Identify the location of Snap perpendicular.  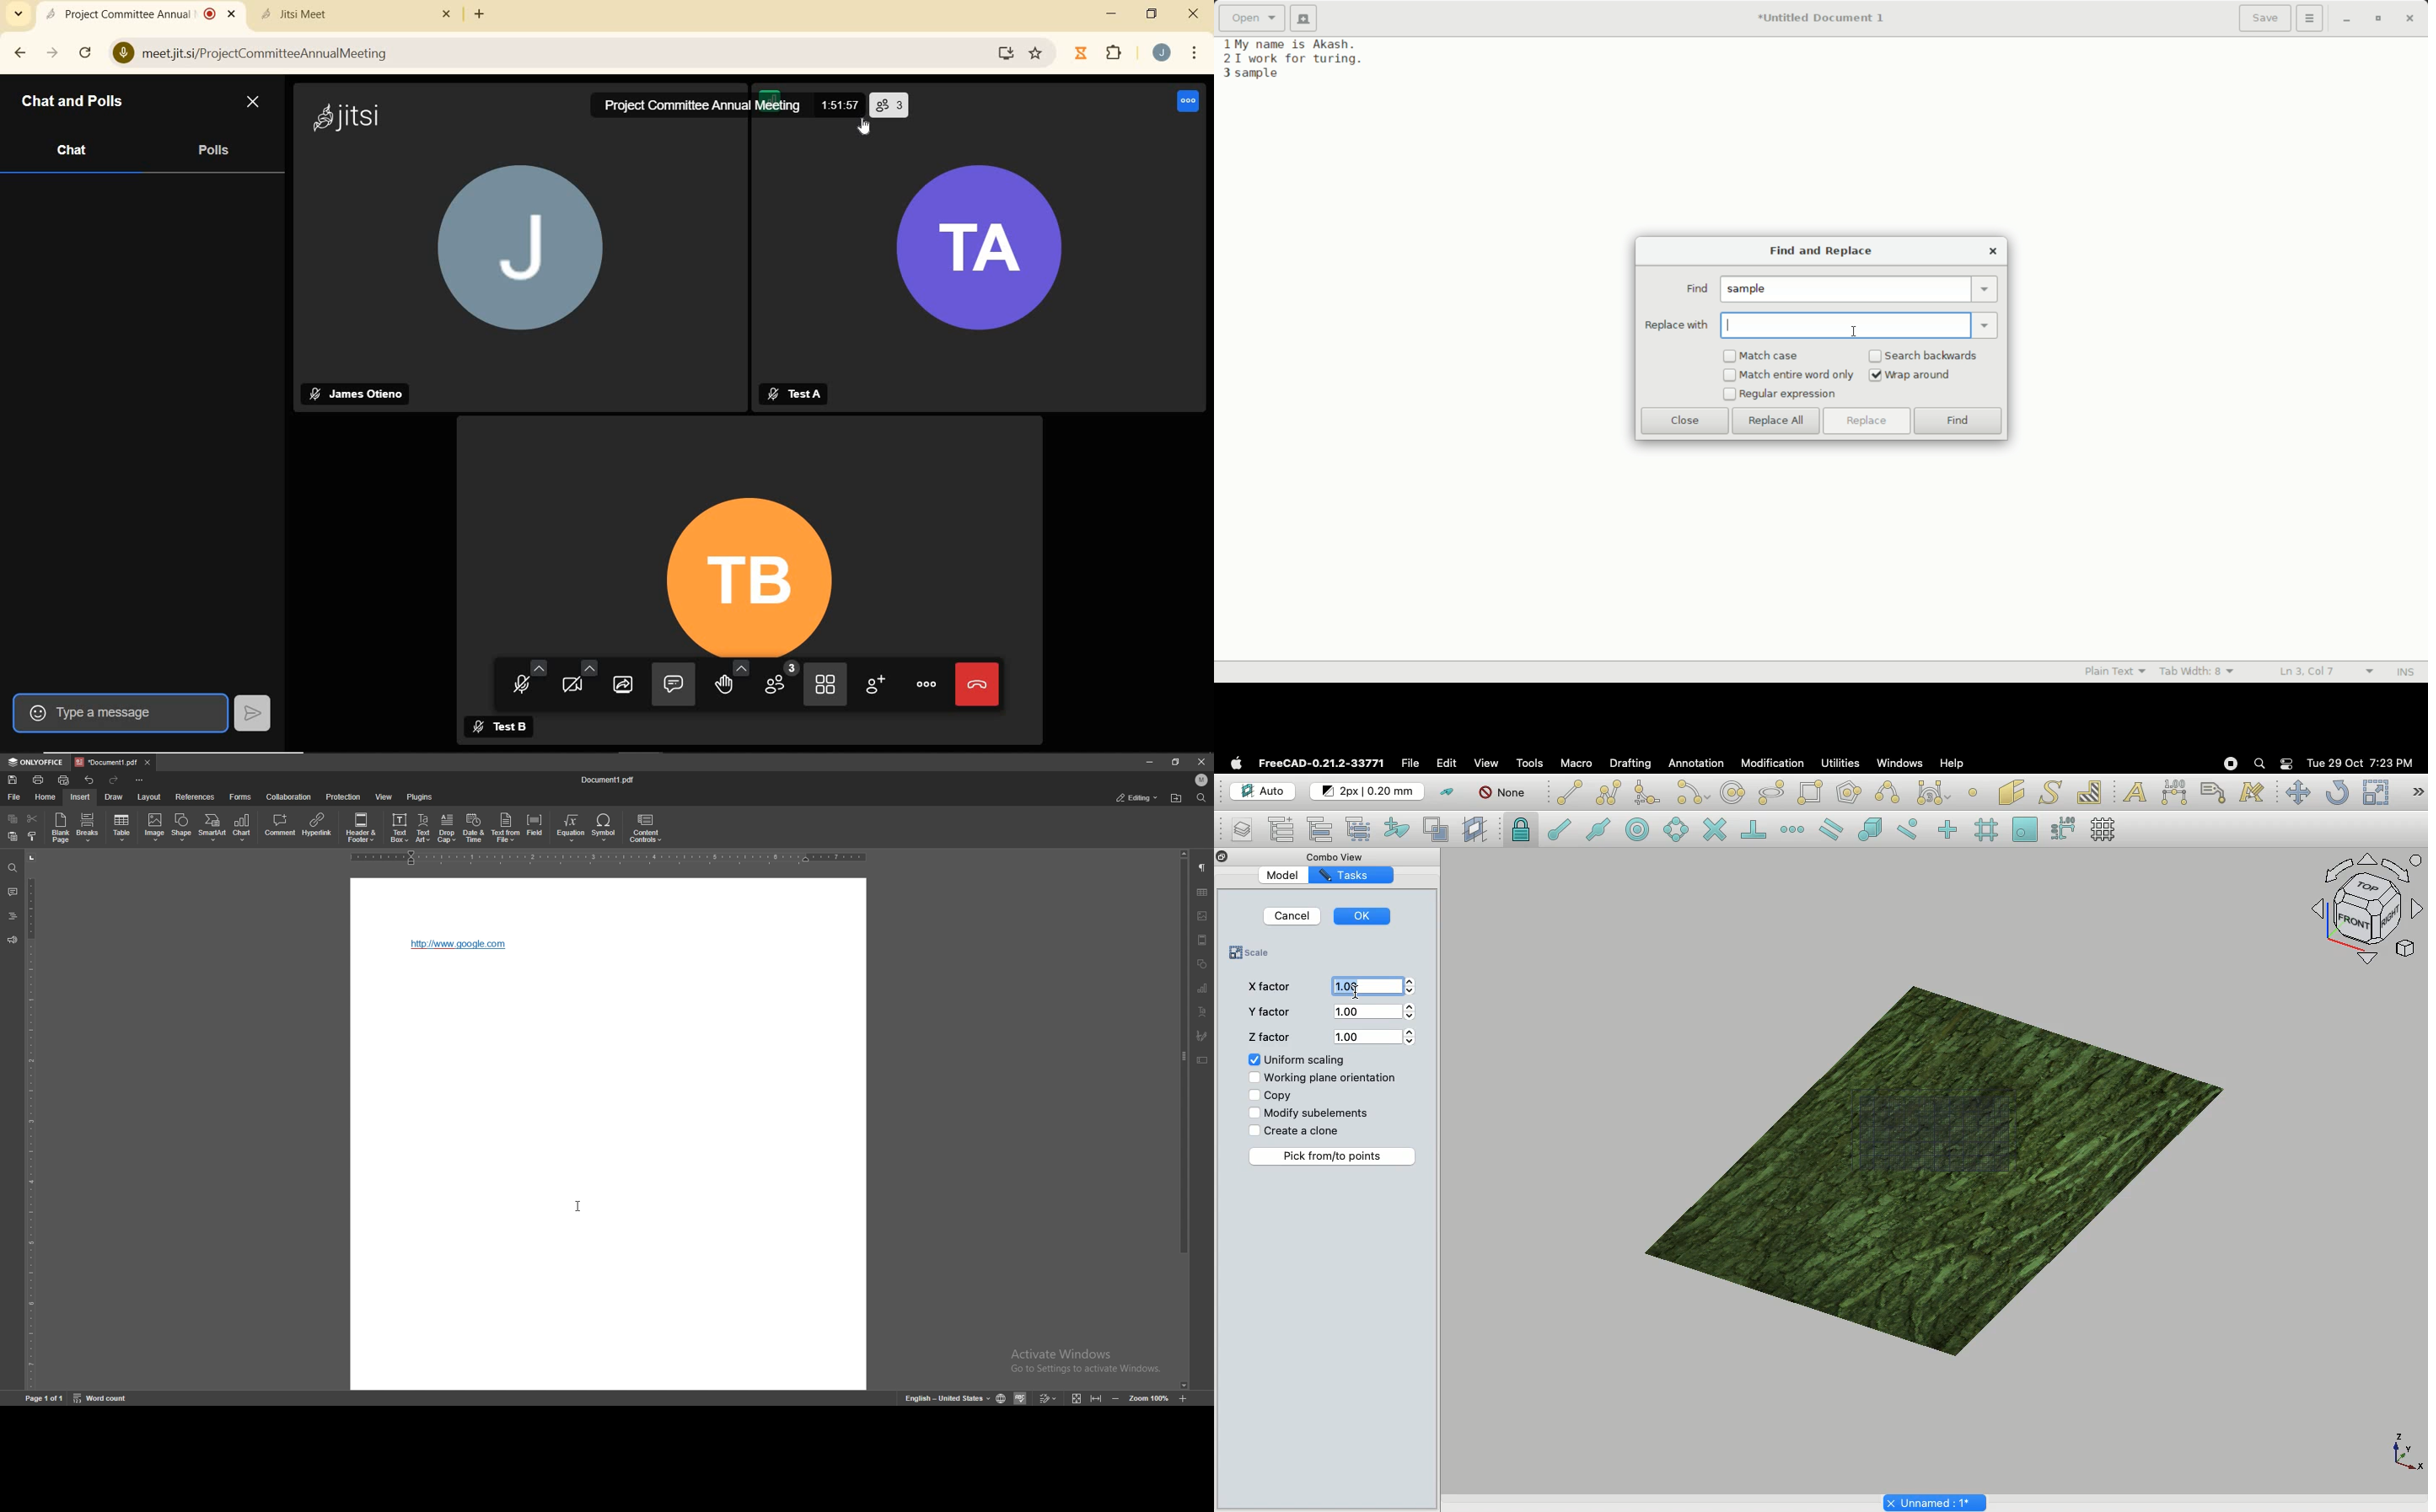
(1751, 828).